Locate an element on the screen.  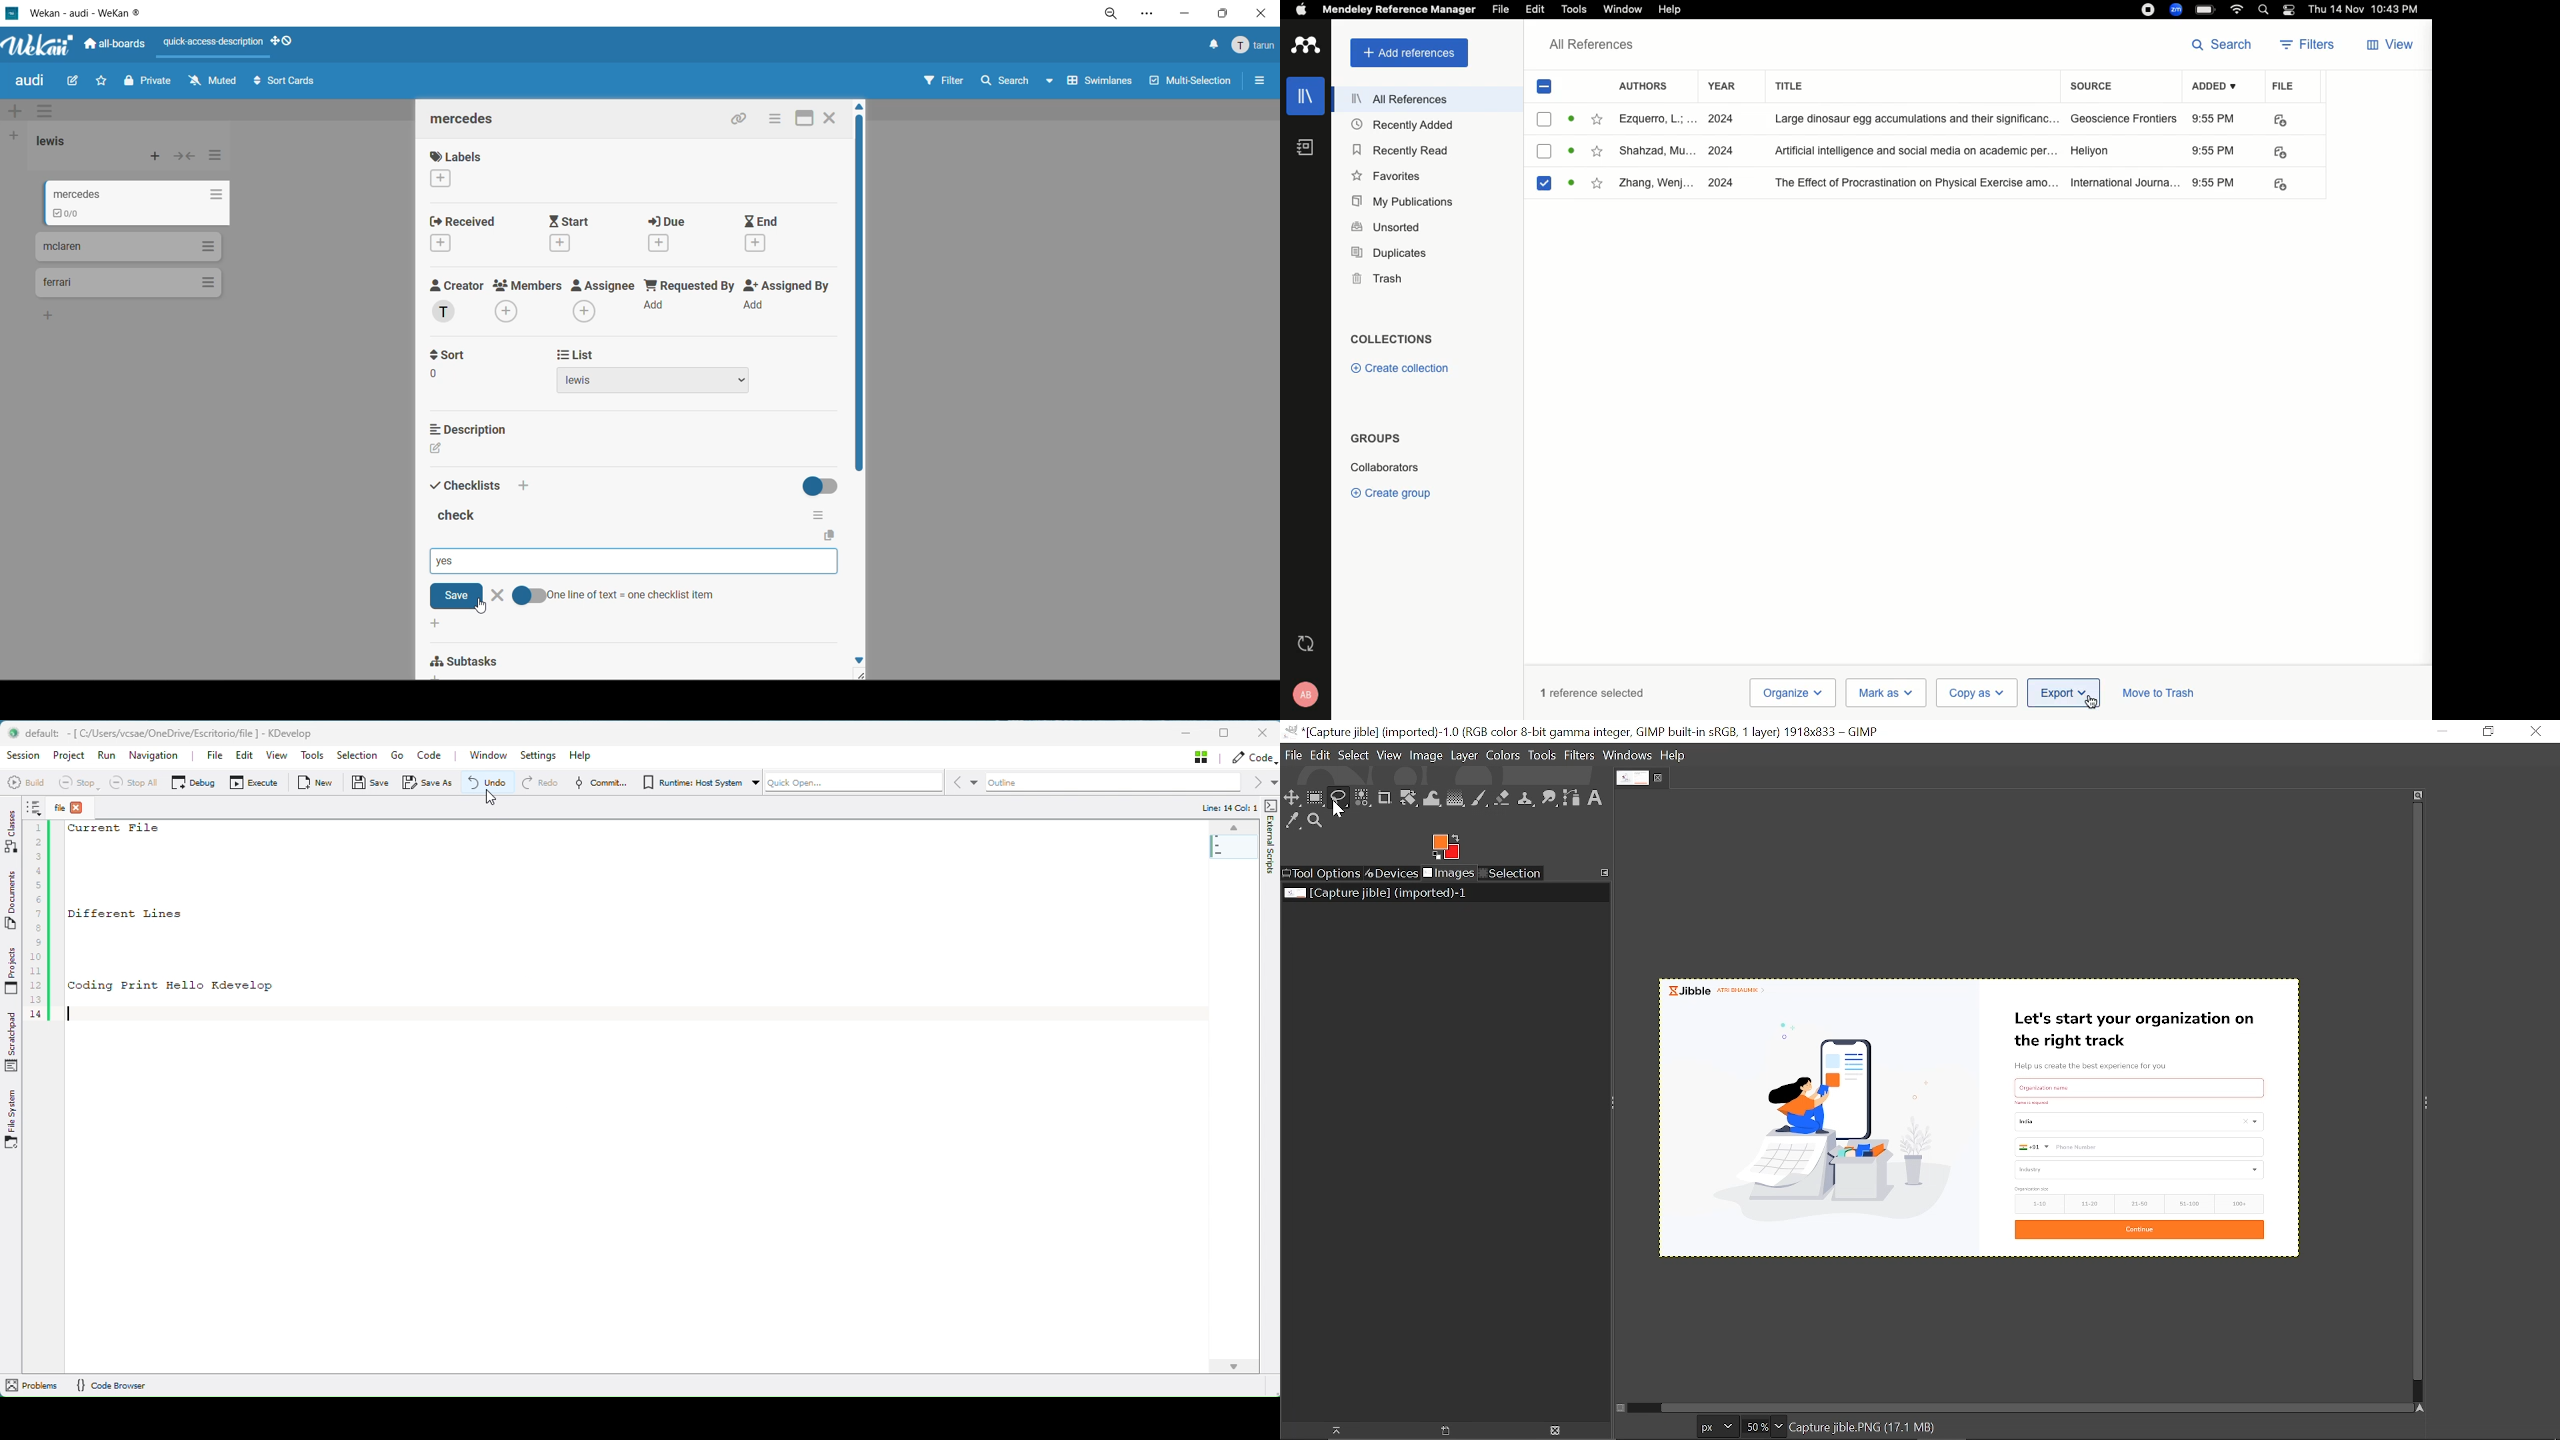
Window is located at coordinates (1622, 10).